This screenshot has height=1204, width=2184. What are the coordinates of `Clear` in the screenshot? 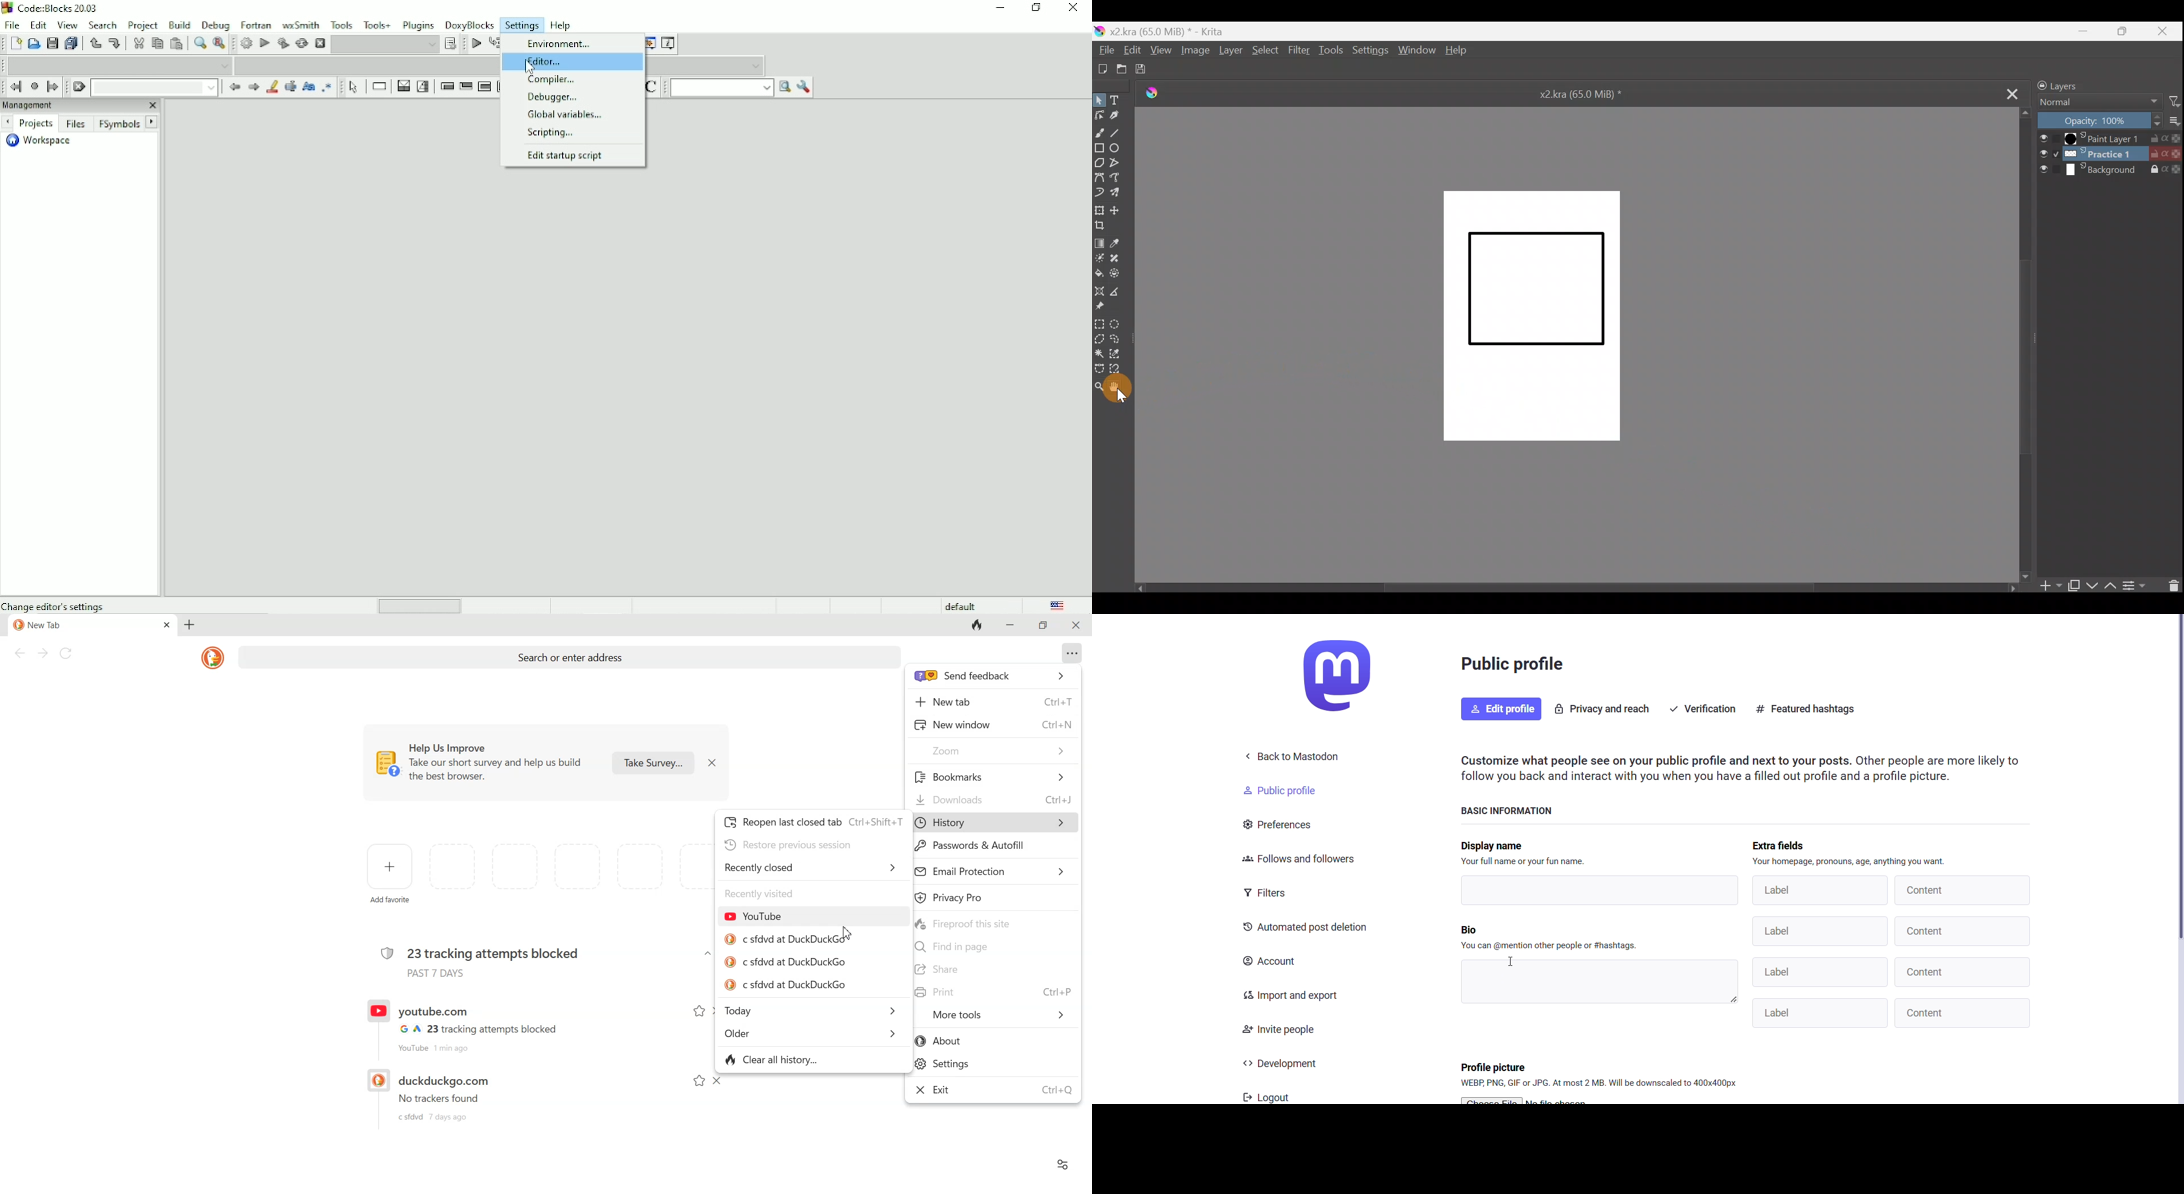 It's located at (79, 87).